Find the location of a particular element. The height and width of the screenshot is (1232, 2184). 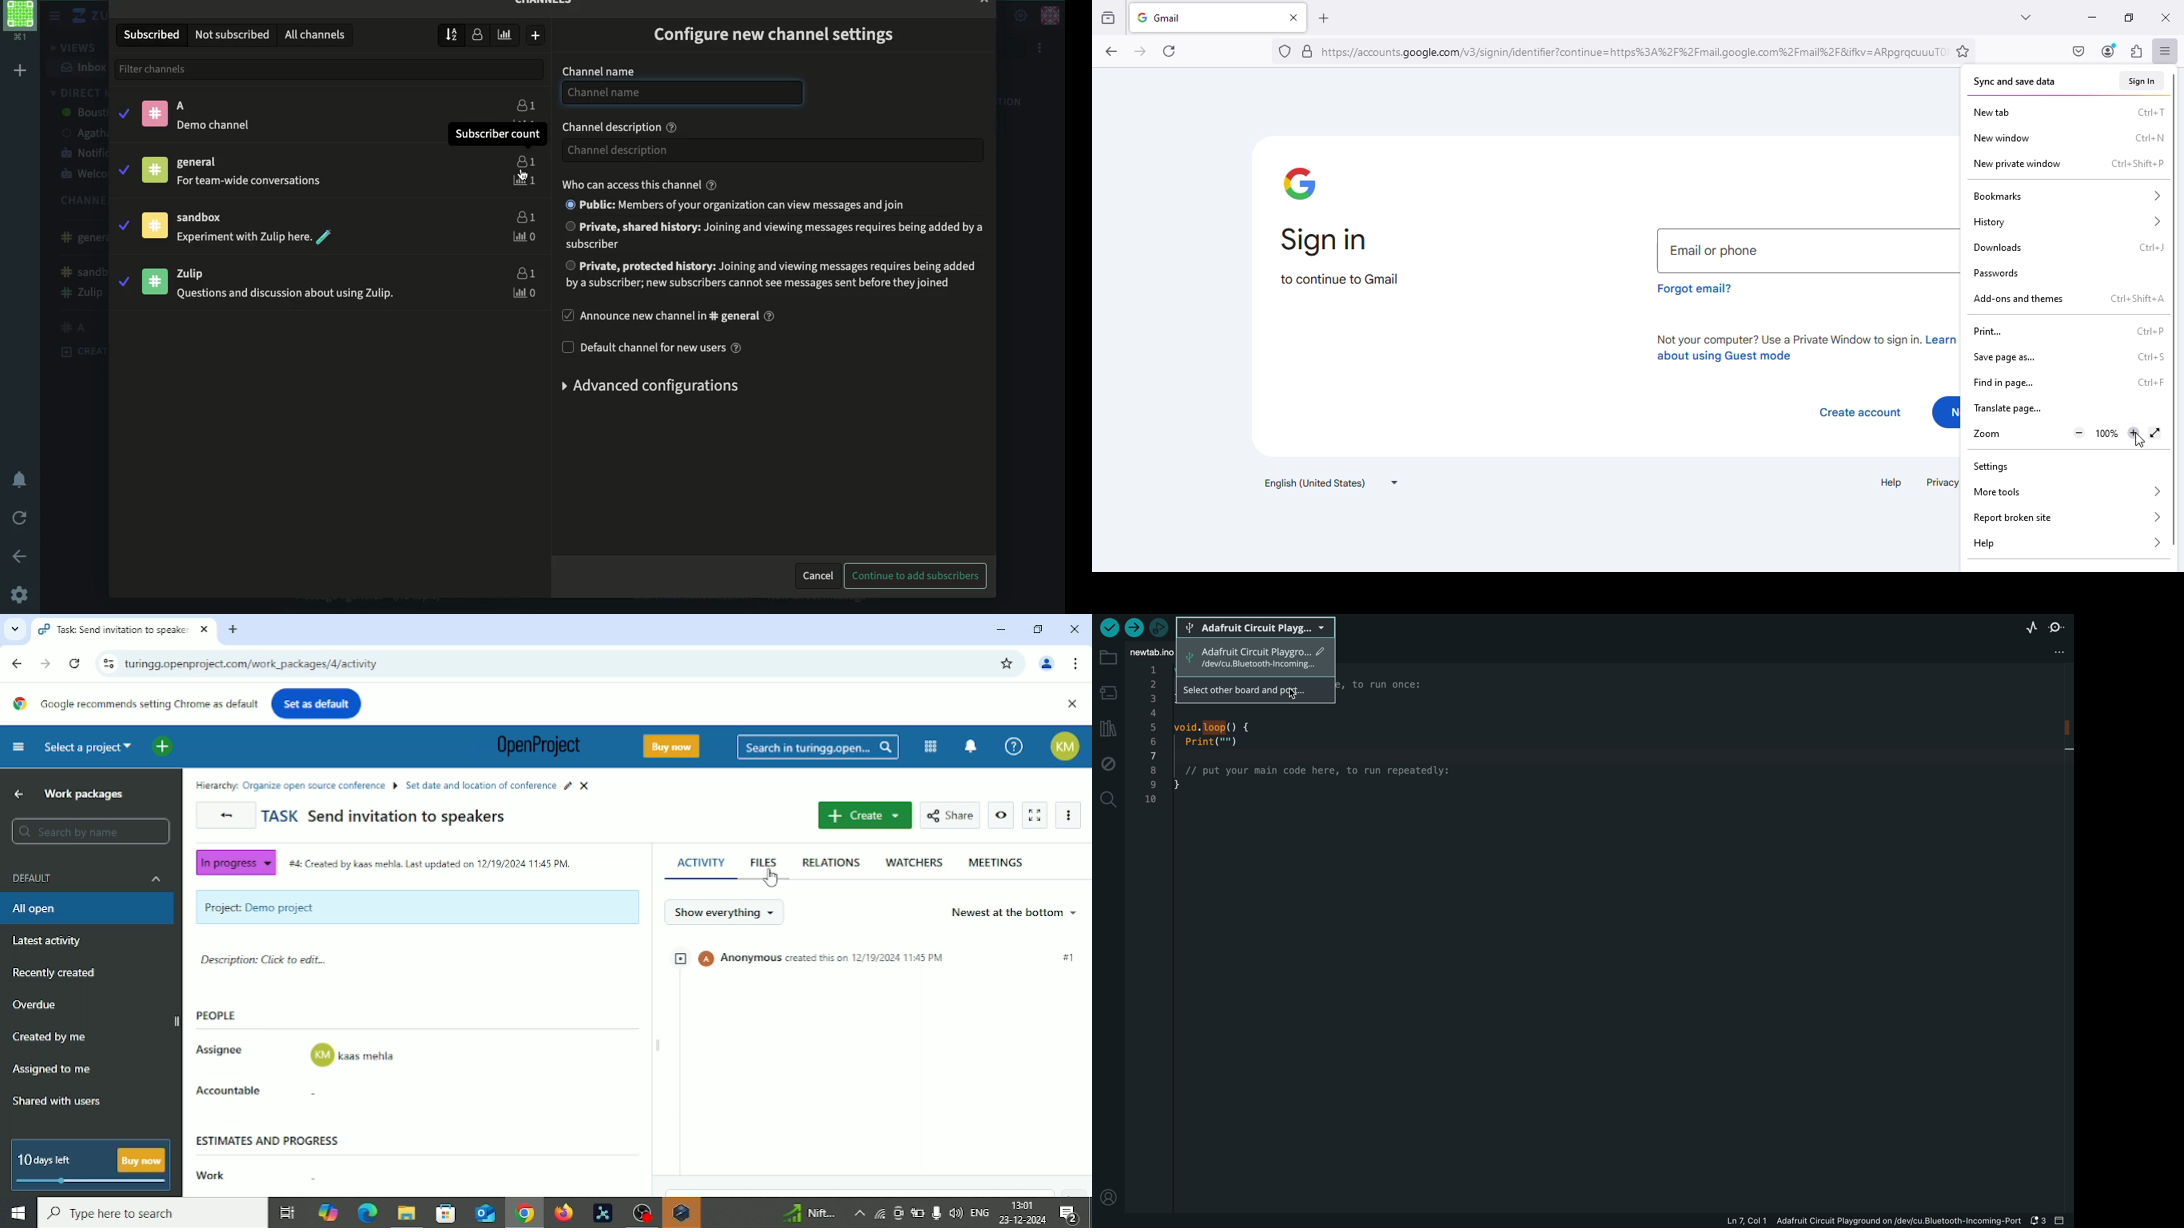

Accountable is located at coordinates (236, 1091).